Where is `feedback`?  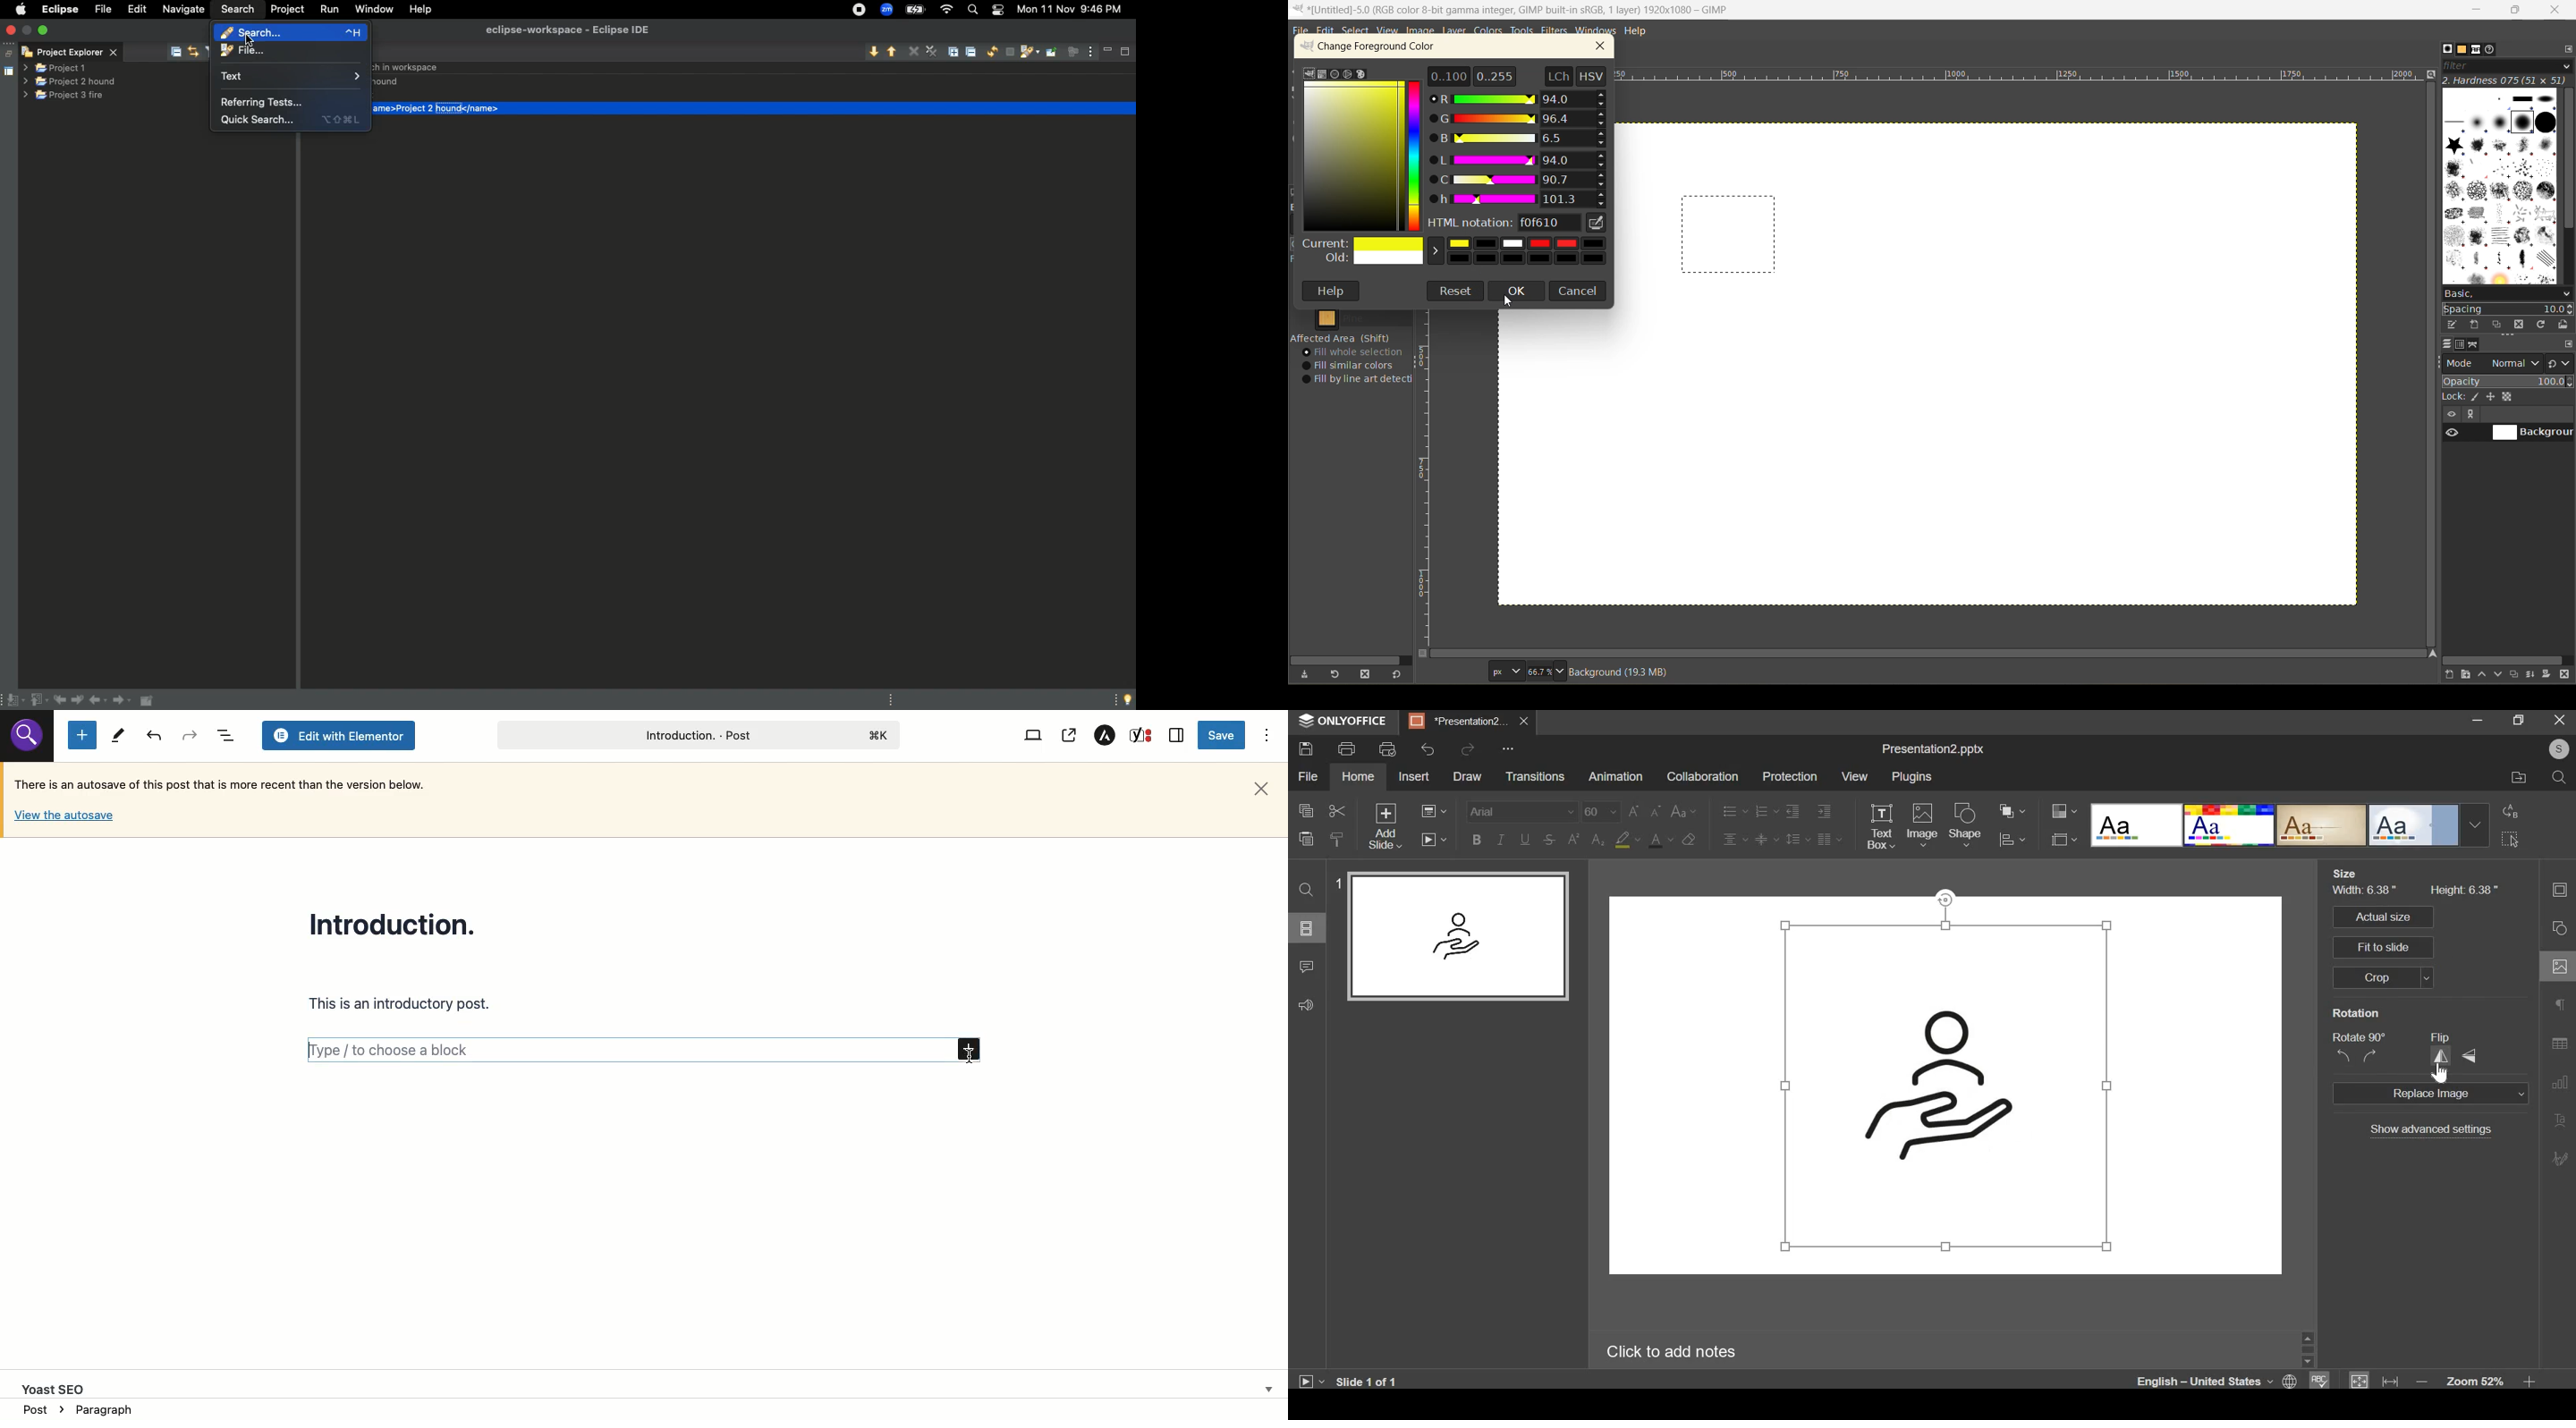
feedback is located at coordinates (1305, 1004).